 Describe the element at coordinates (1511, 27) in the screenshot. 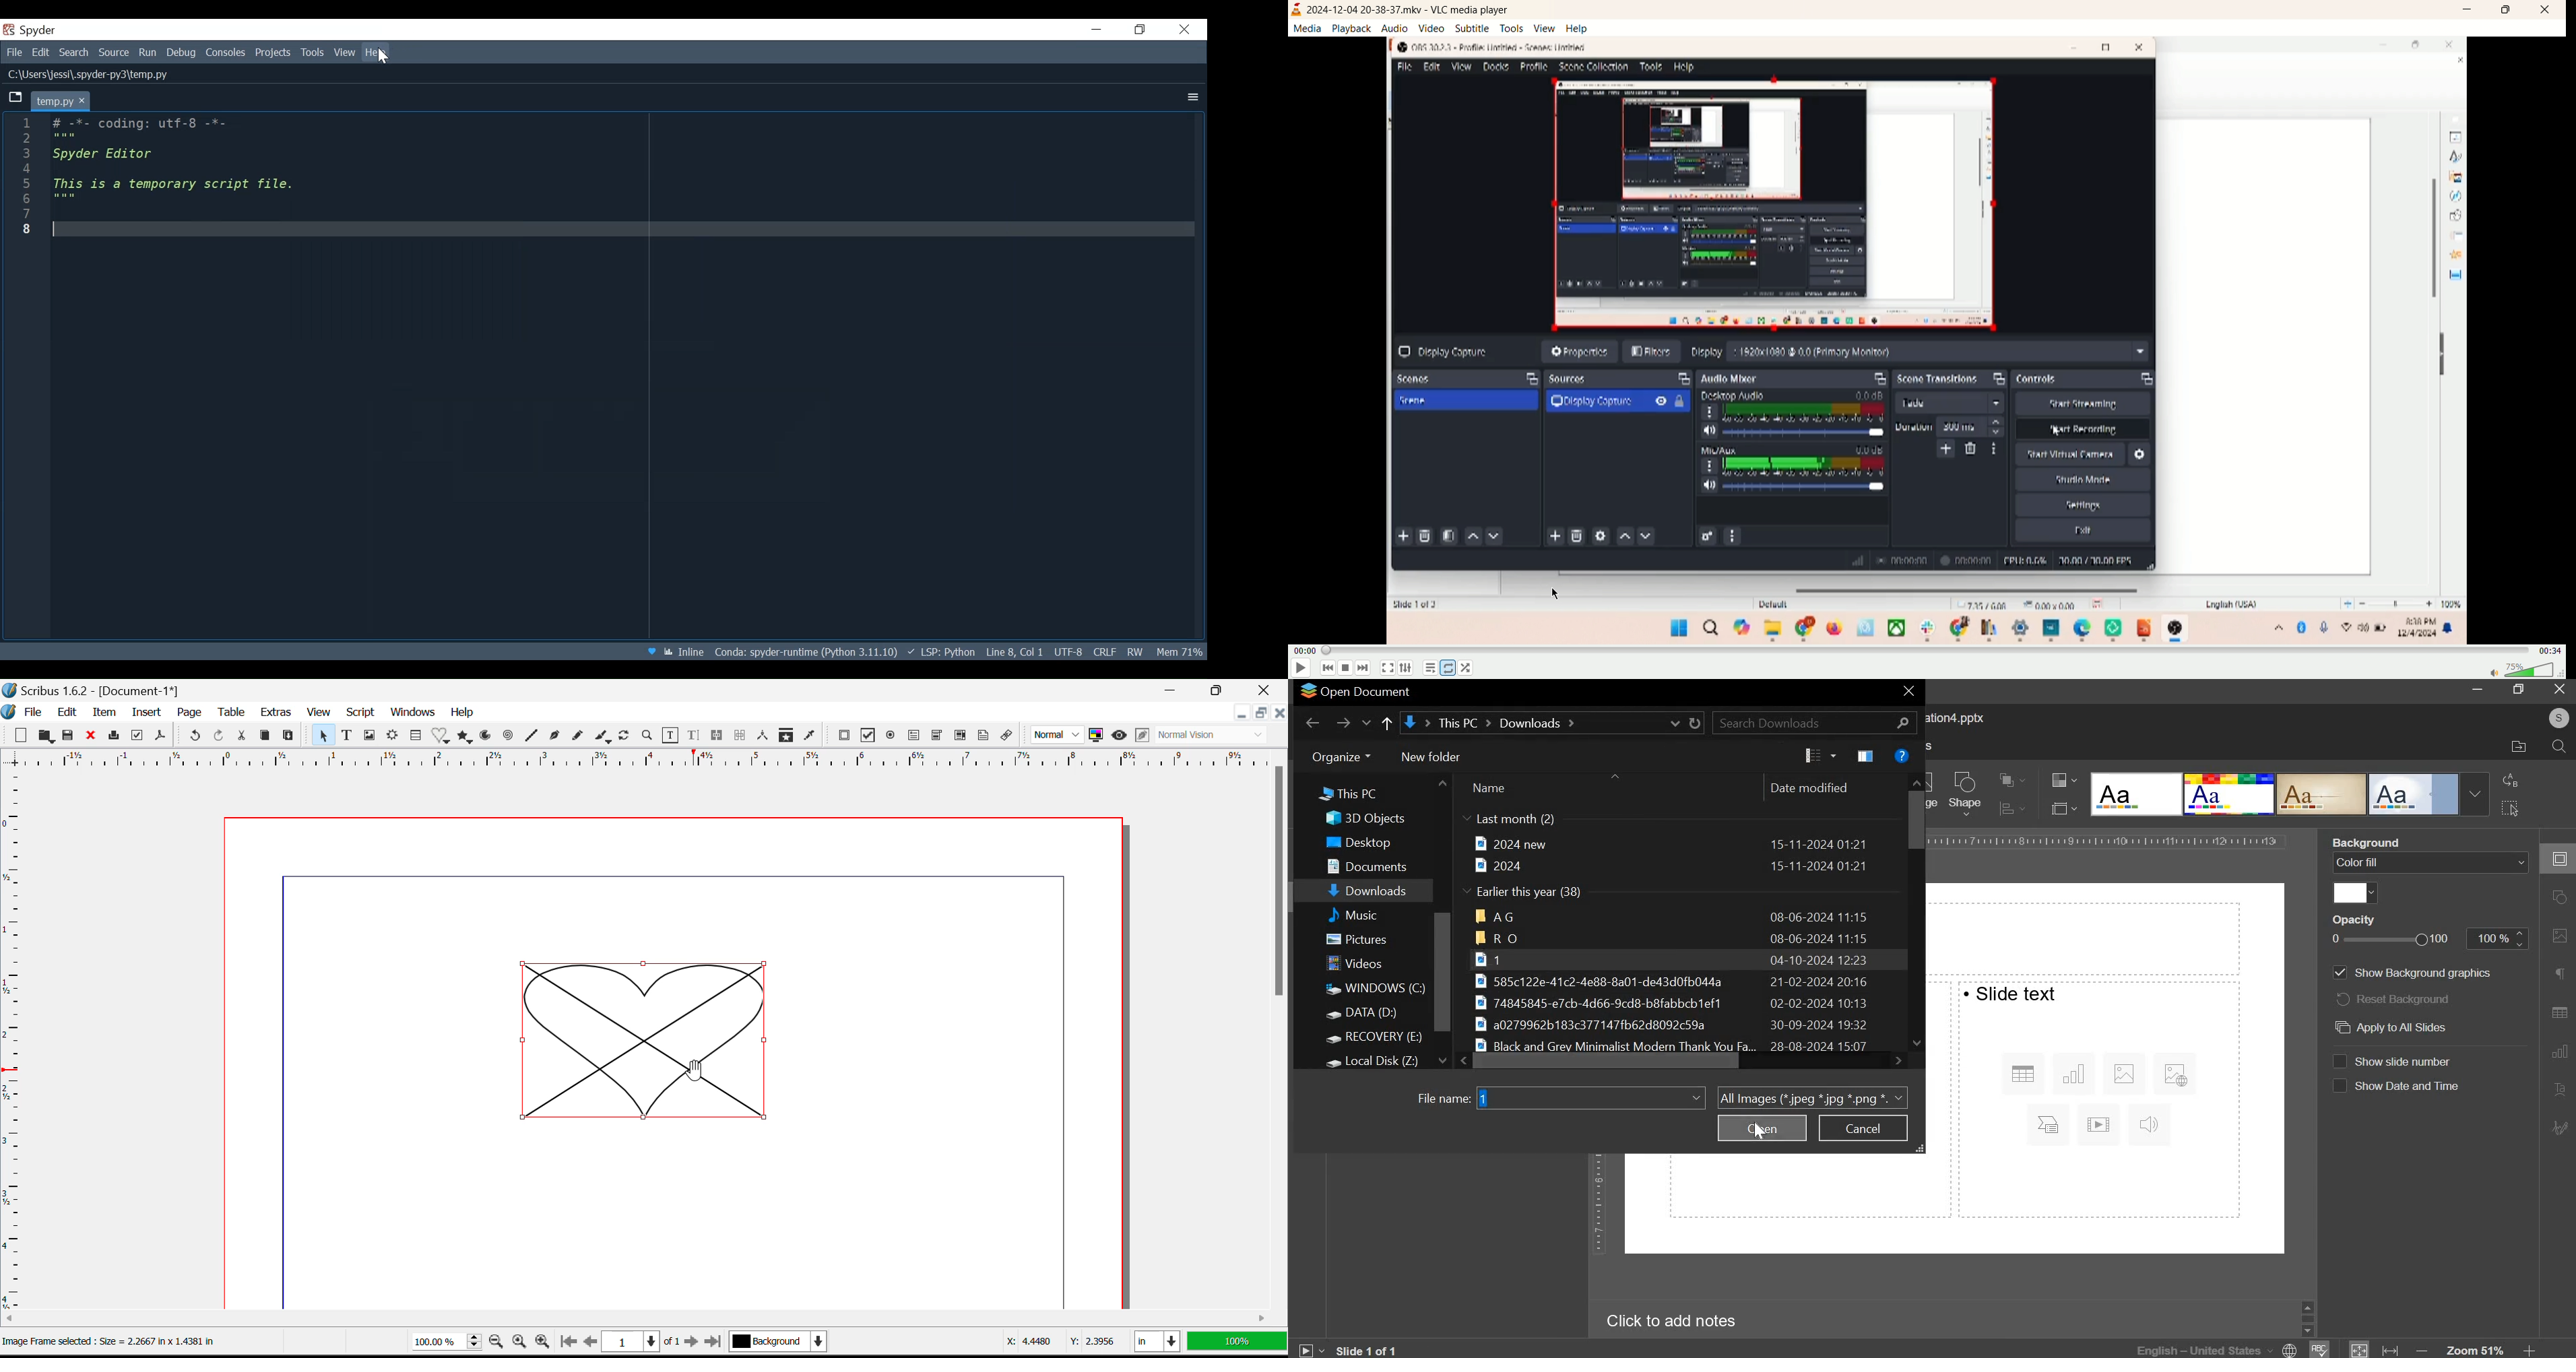

I see `tools` at that location.